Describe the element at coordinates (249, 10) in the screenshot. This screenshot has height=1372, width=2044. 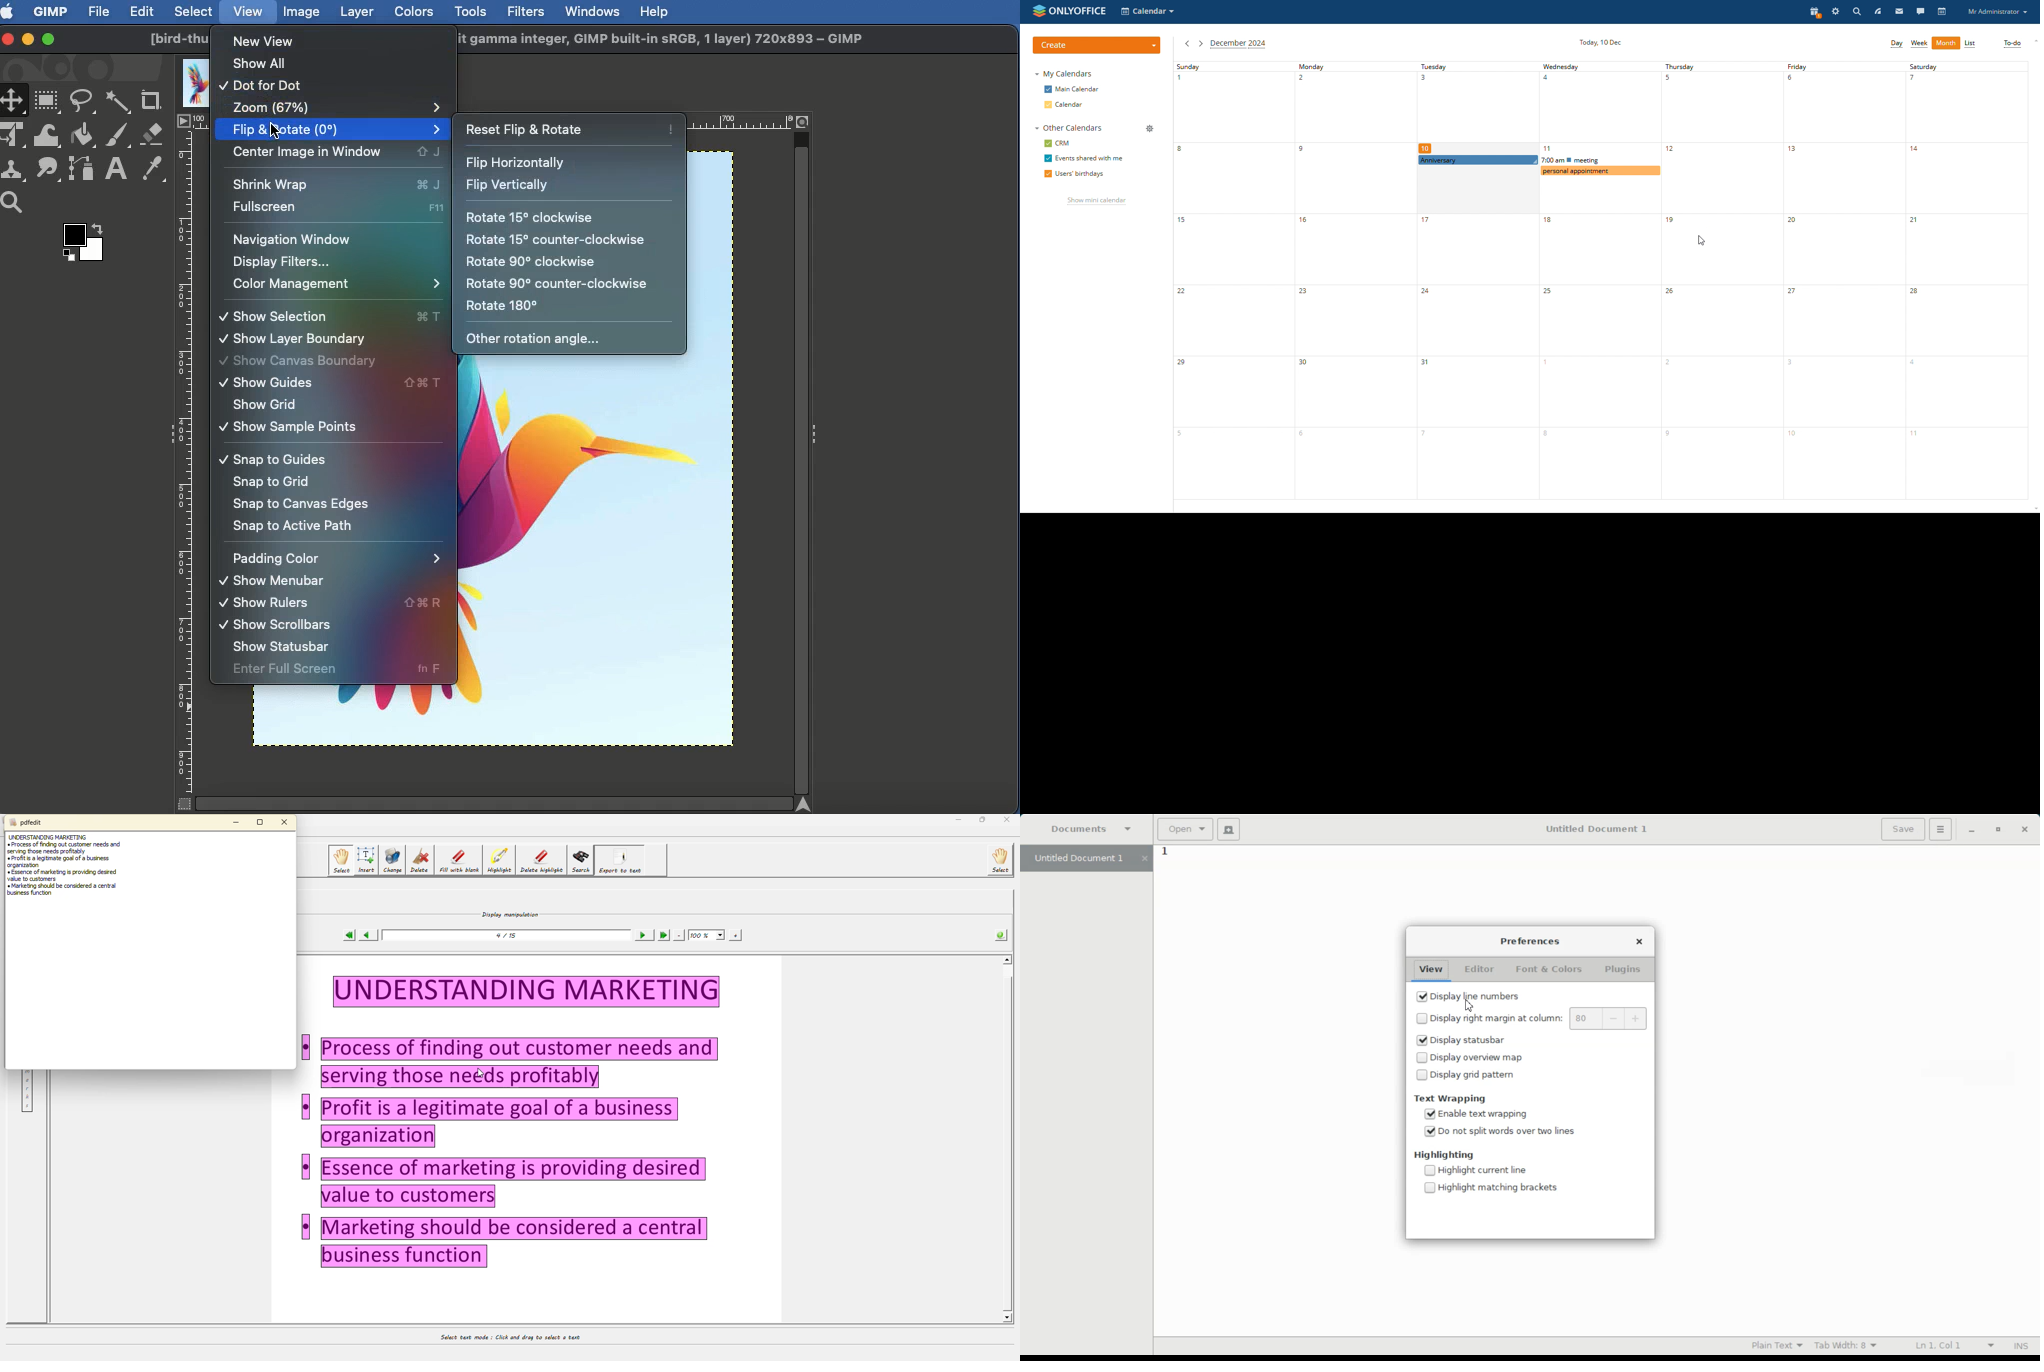
I see `View` at that location.